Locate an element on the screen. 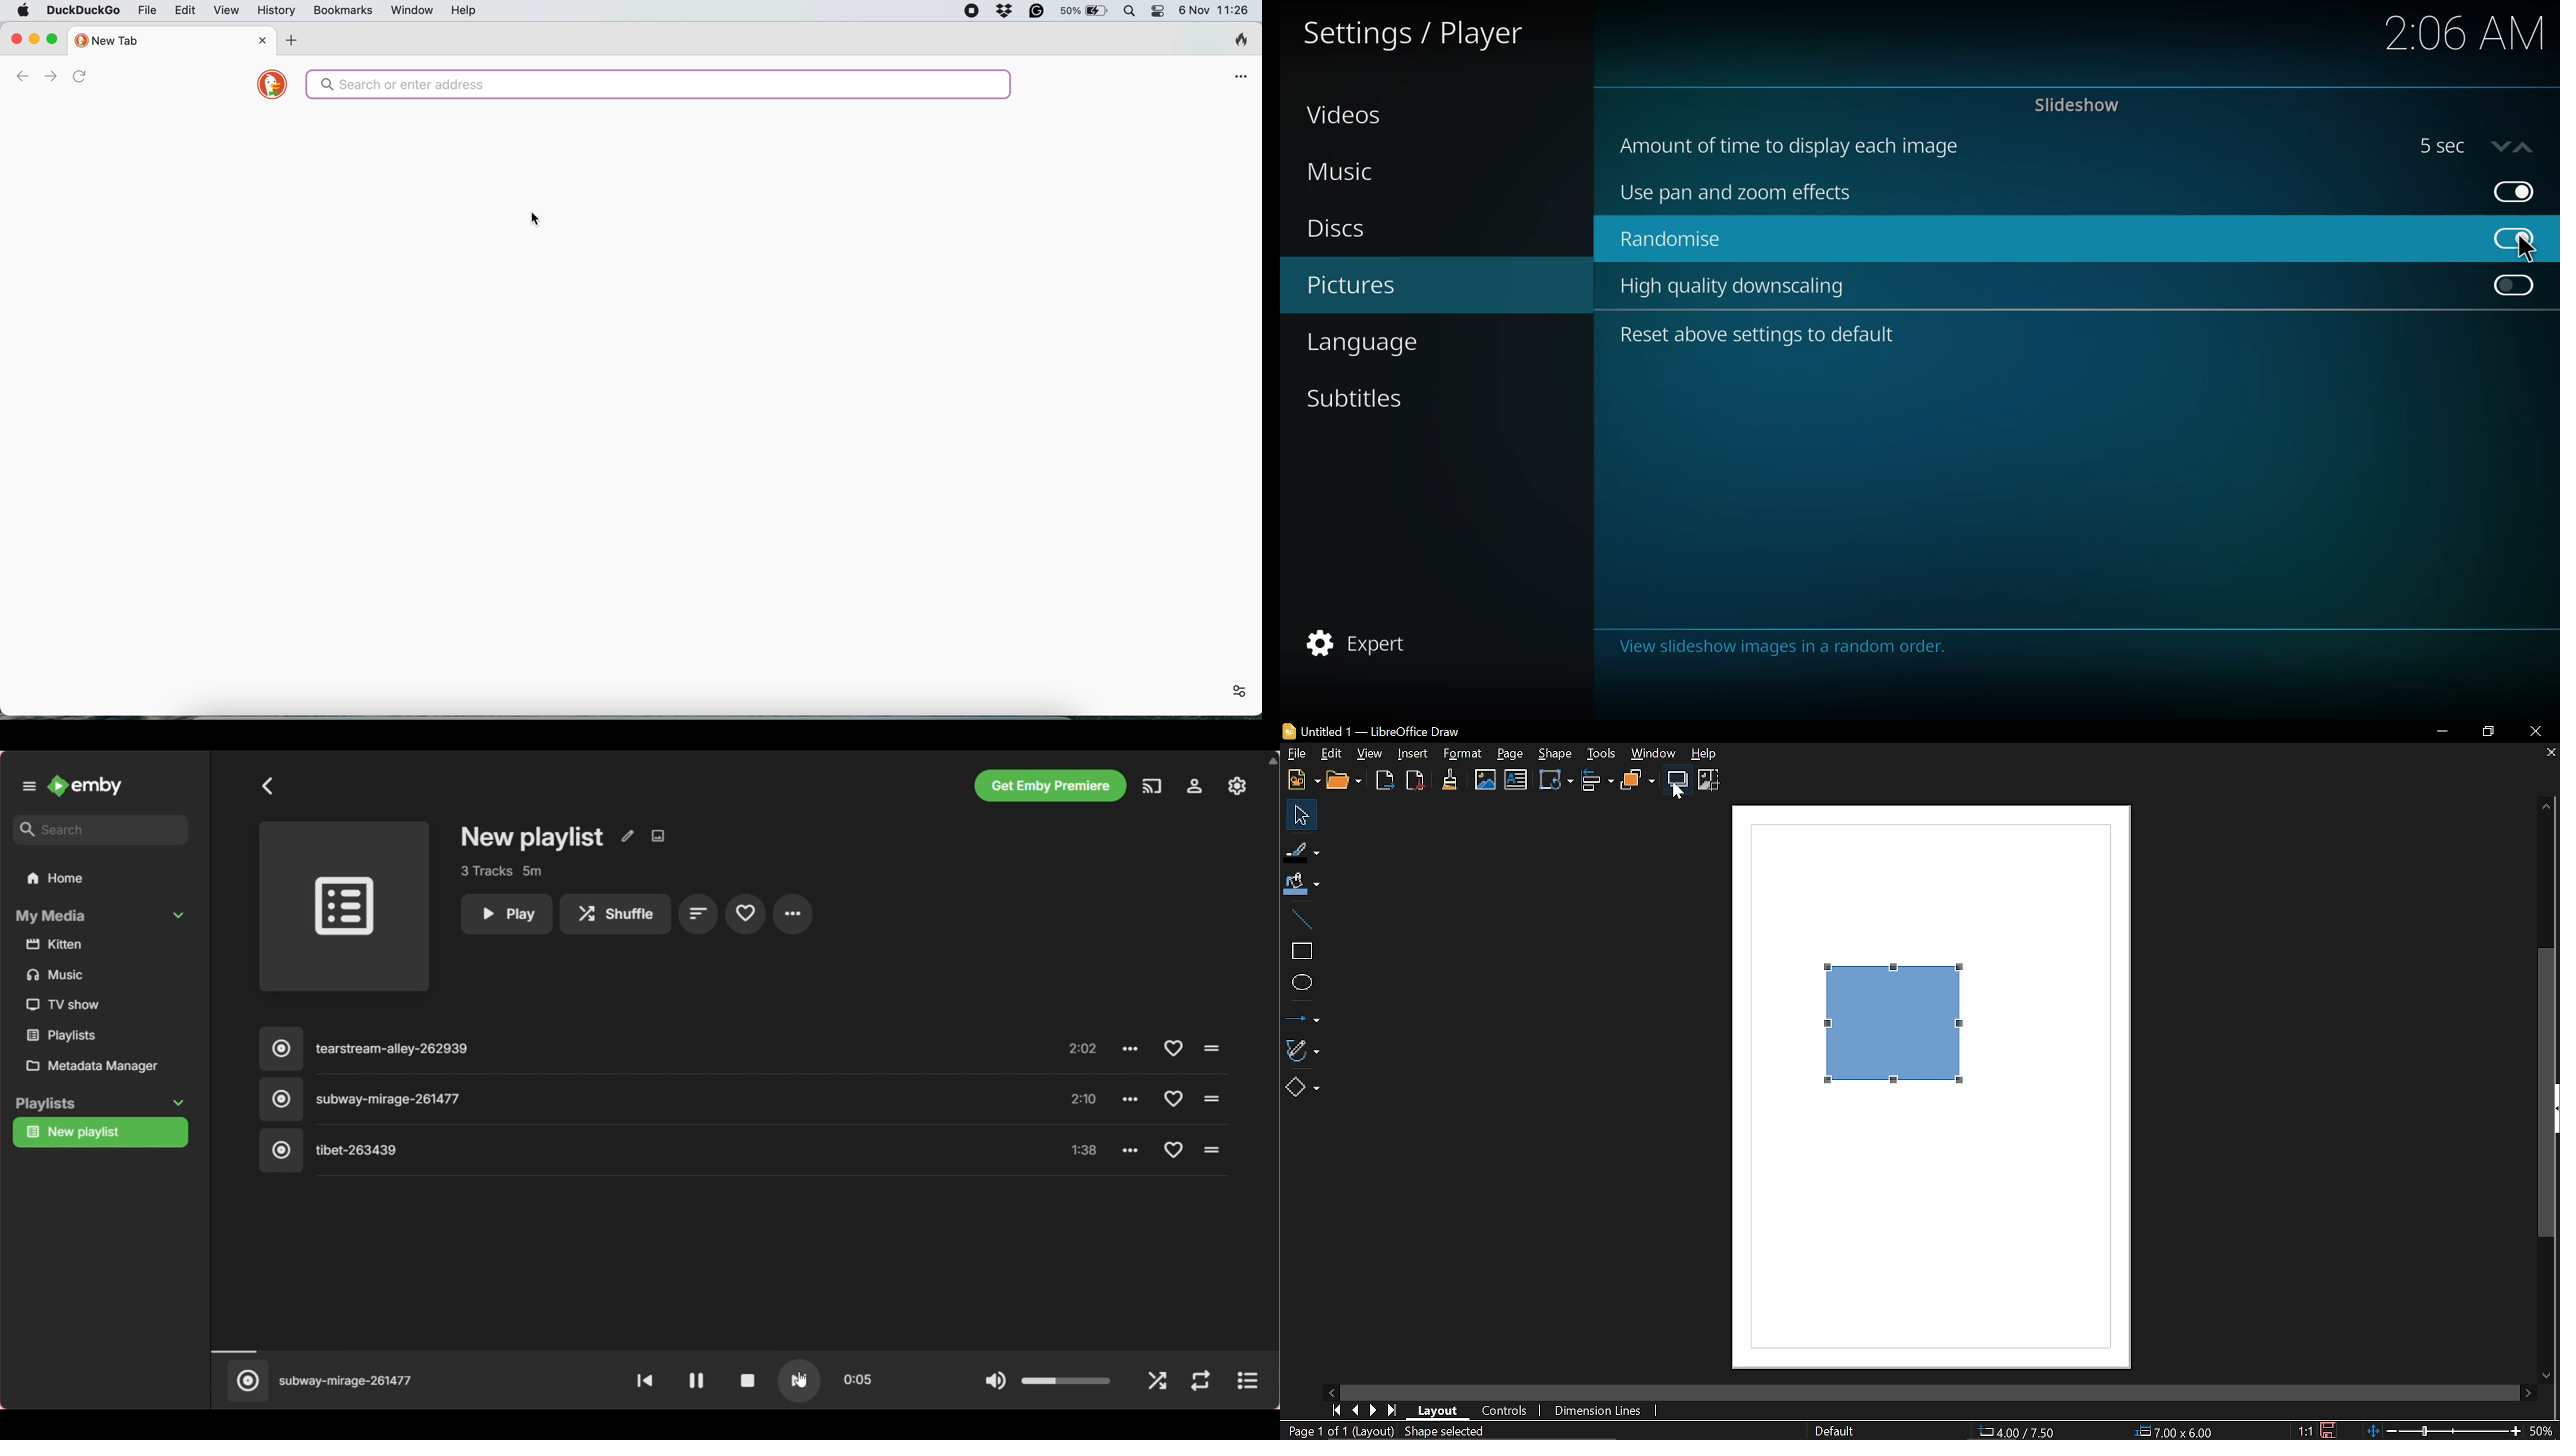  dropbox is located at coordinates (1001, 11).